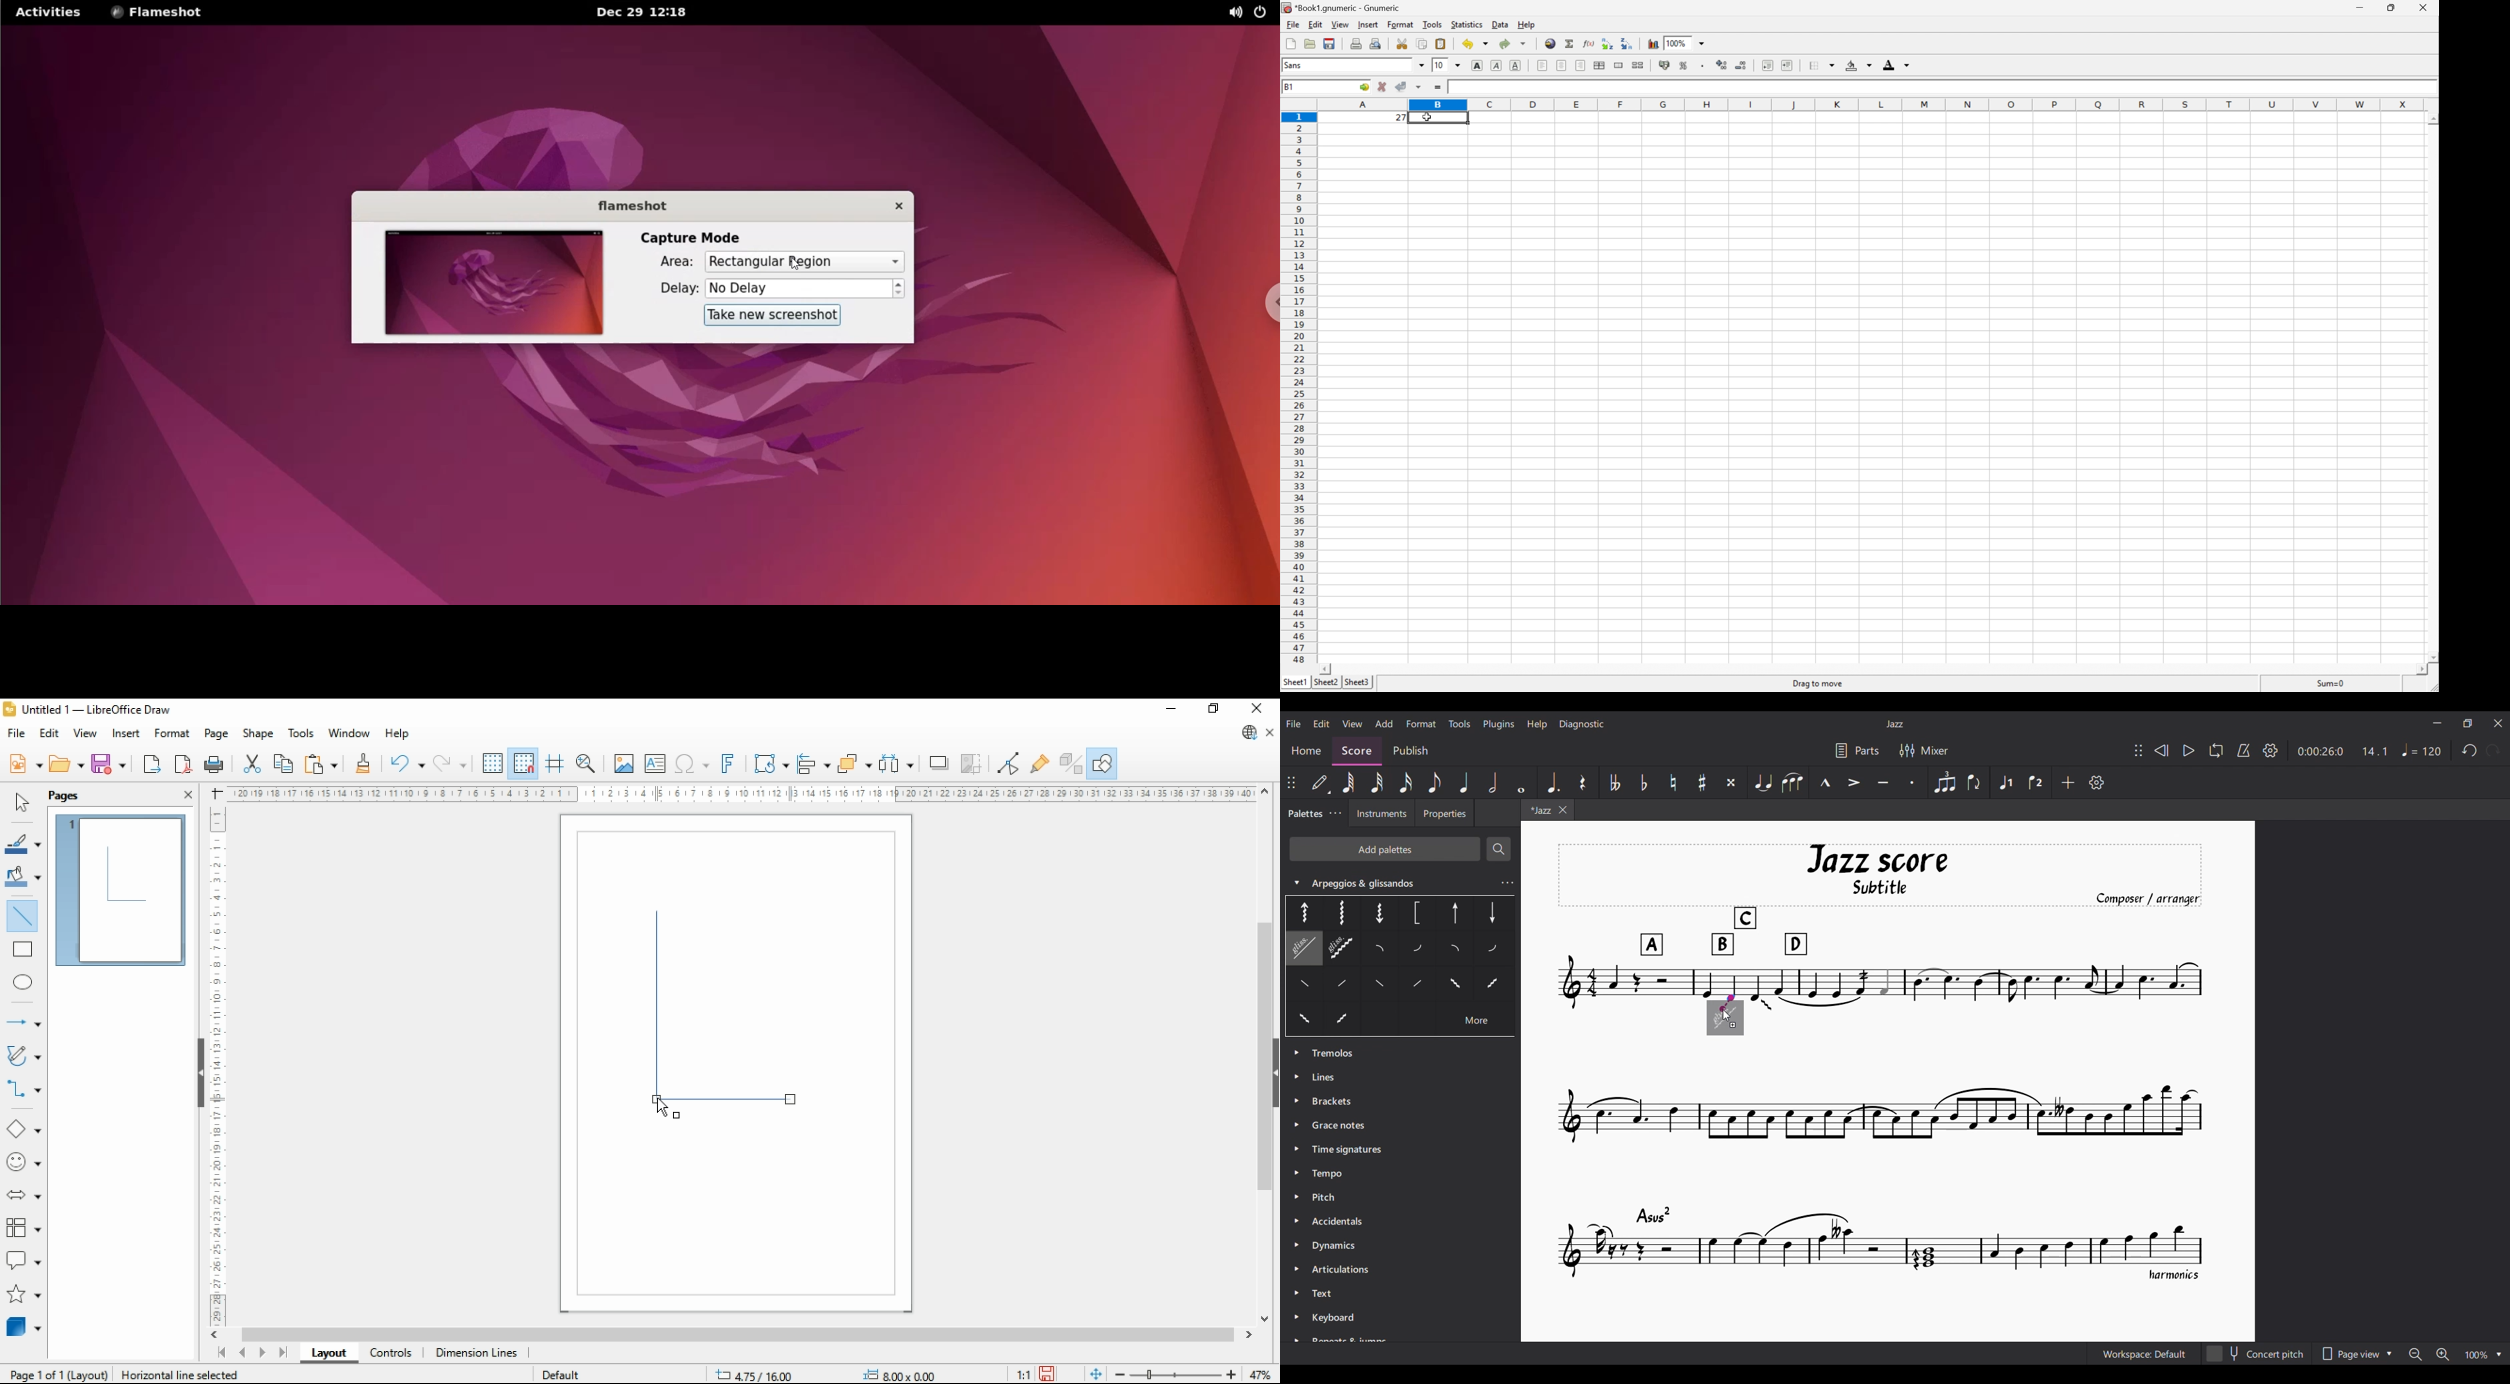 This screenshot has width=2520, height=1400. What do you see at coordinates (1342, 1126) in the screenshot?
I see `Grace Note` at bounding box center [1342, 1126].